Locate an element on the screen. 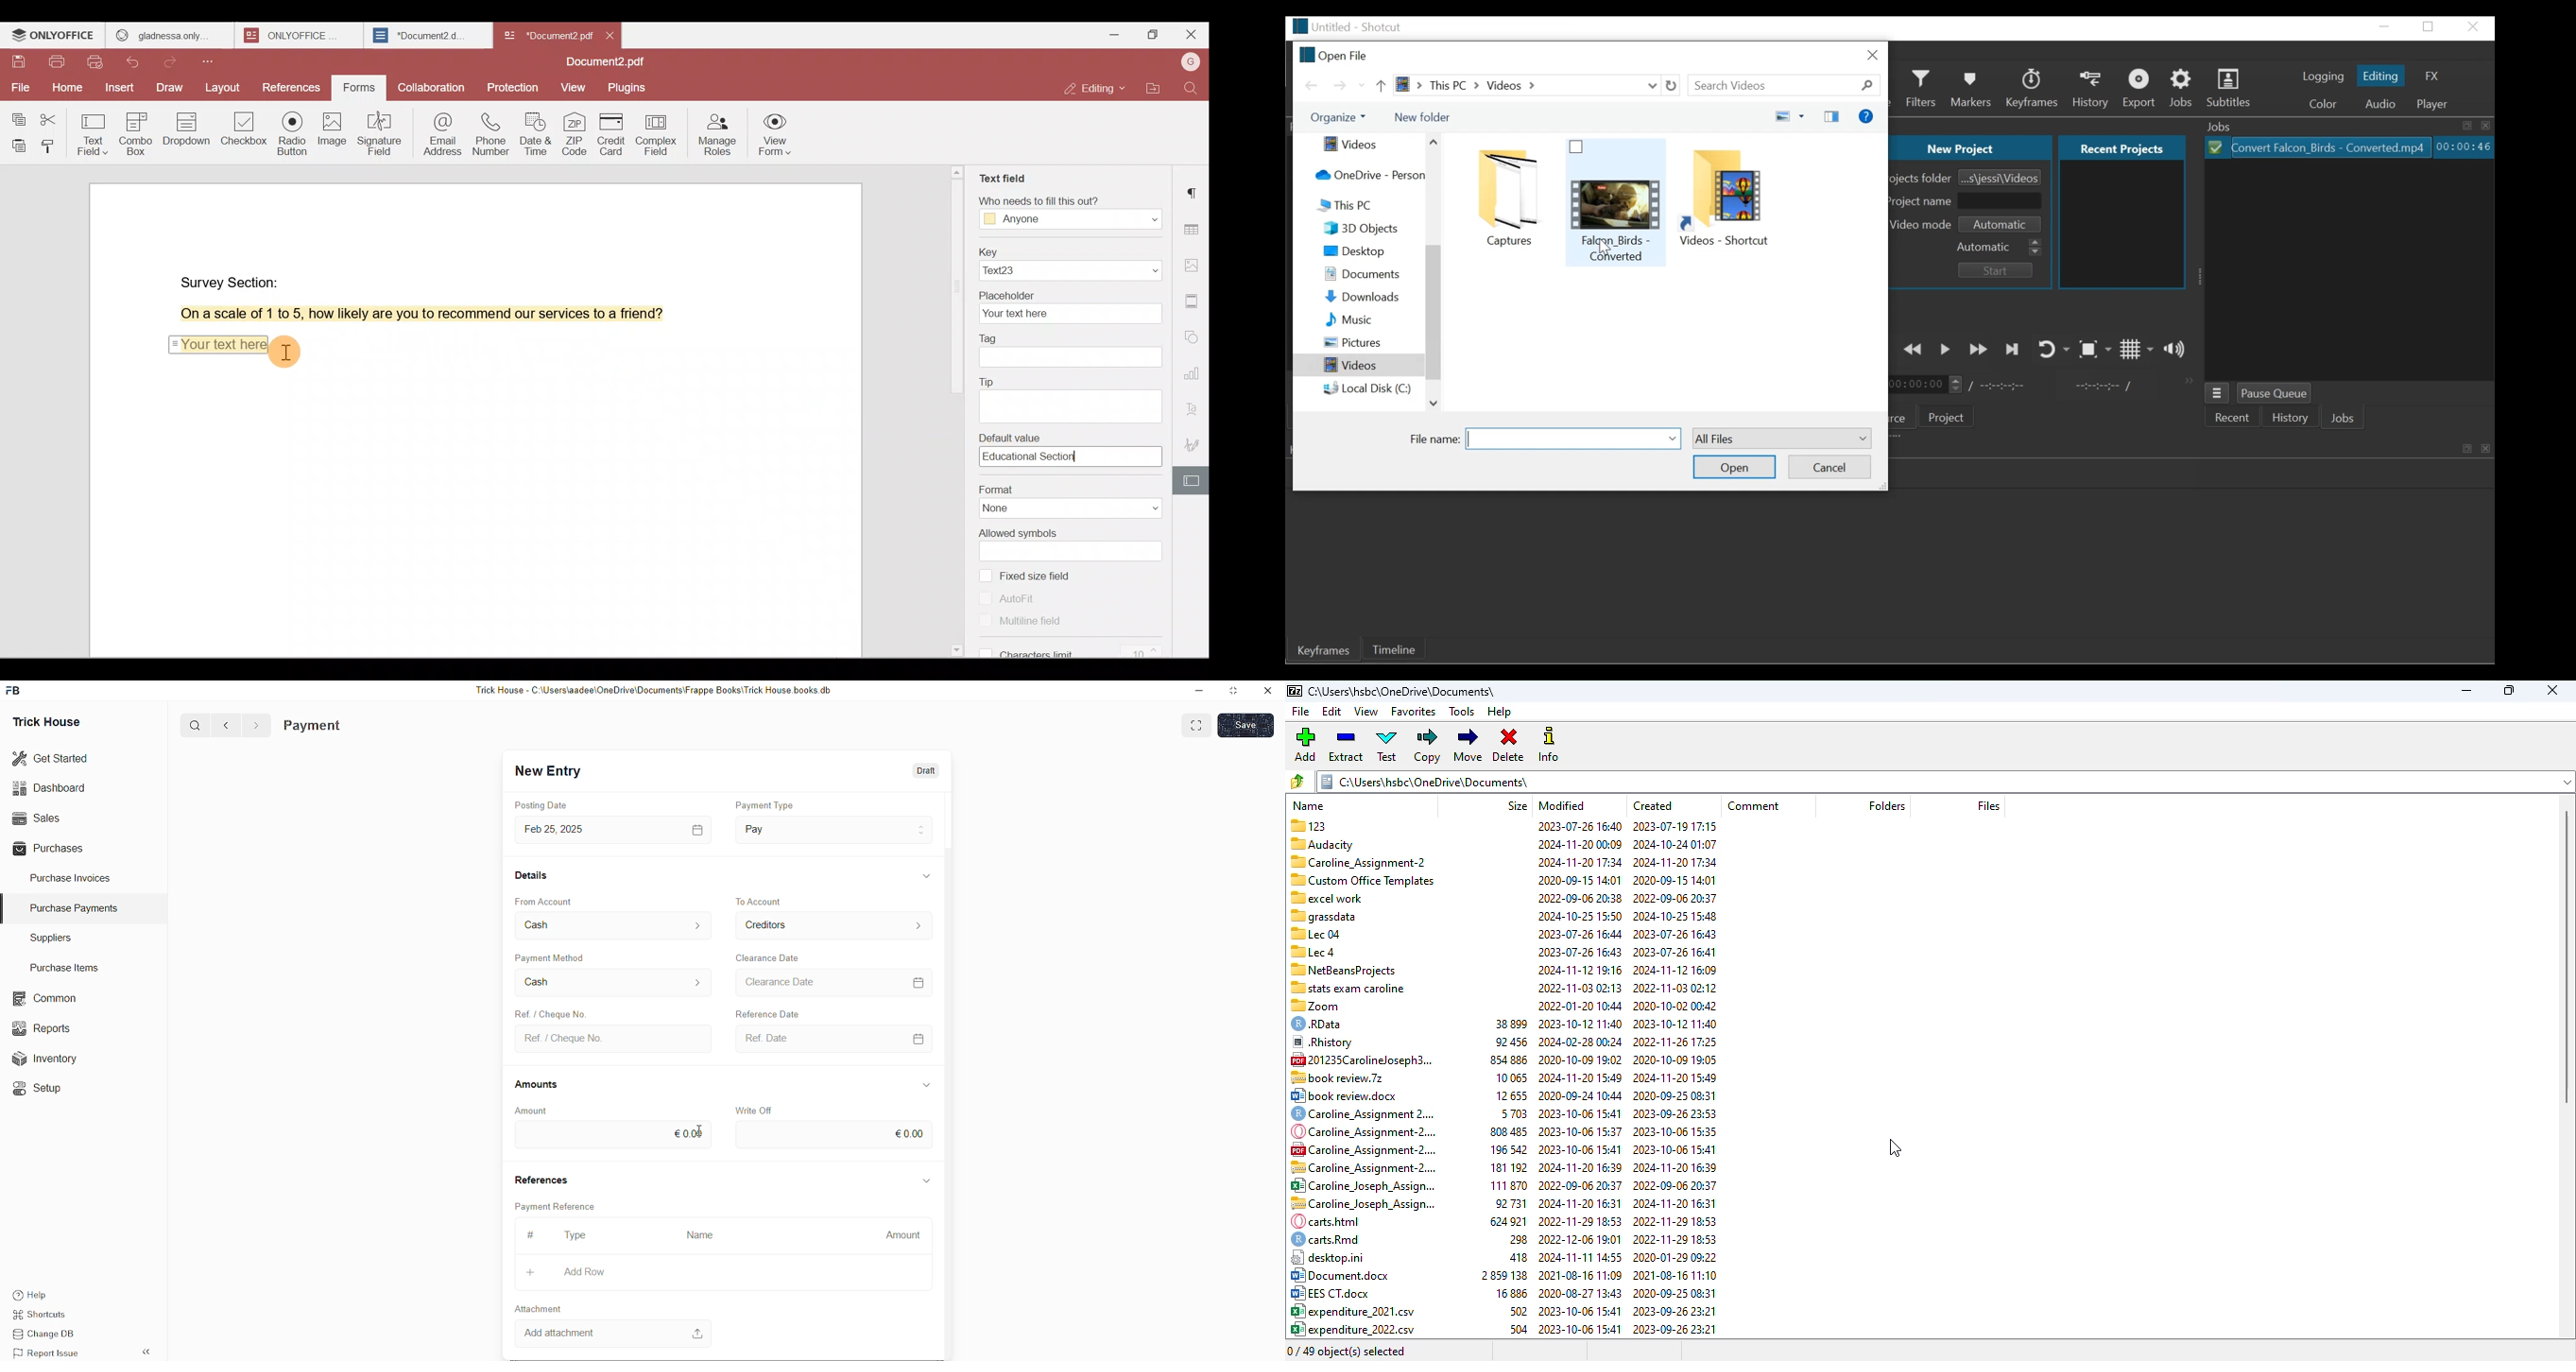 The height and width of the screenshot is (1372, 2576). close is located at coordinates (1268, 691).